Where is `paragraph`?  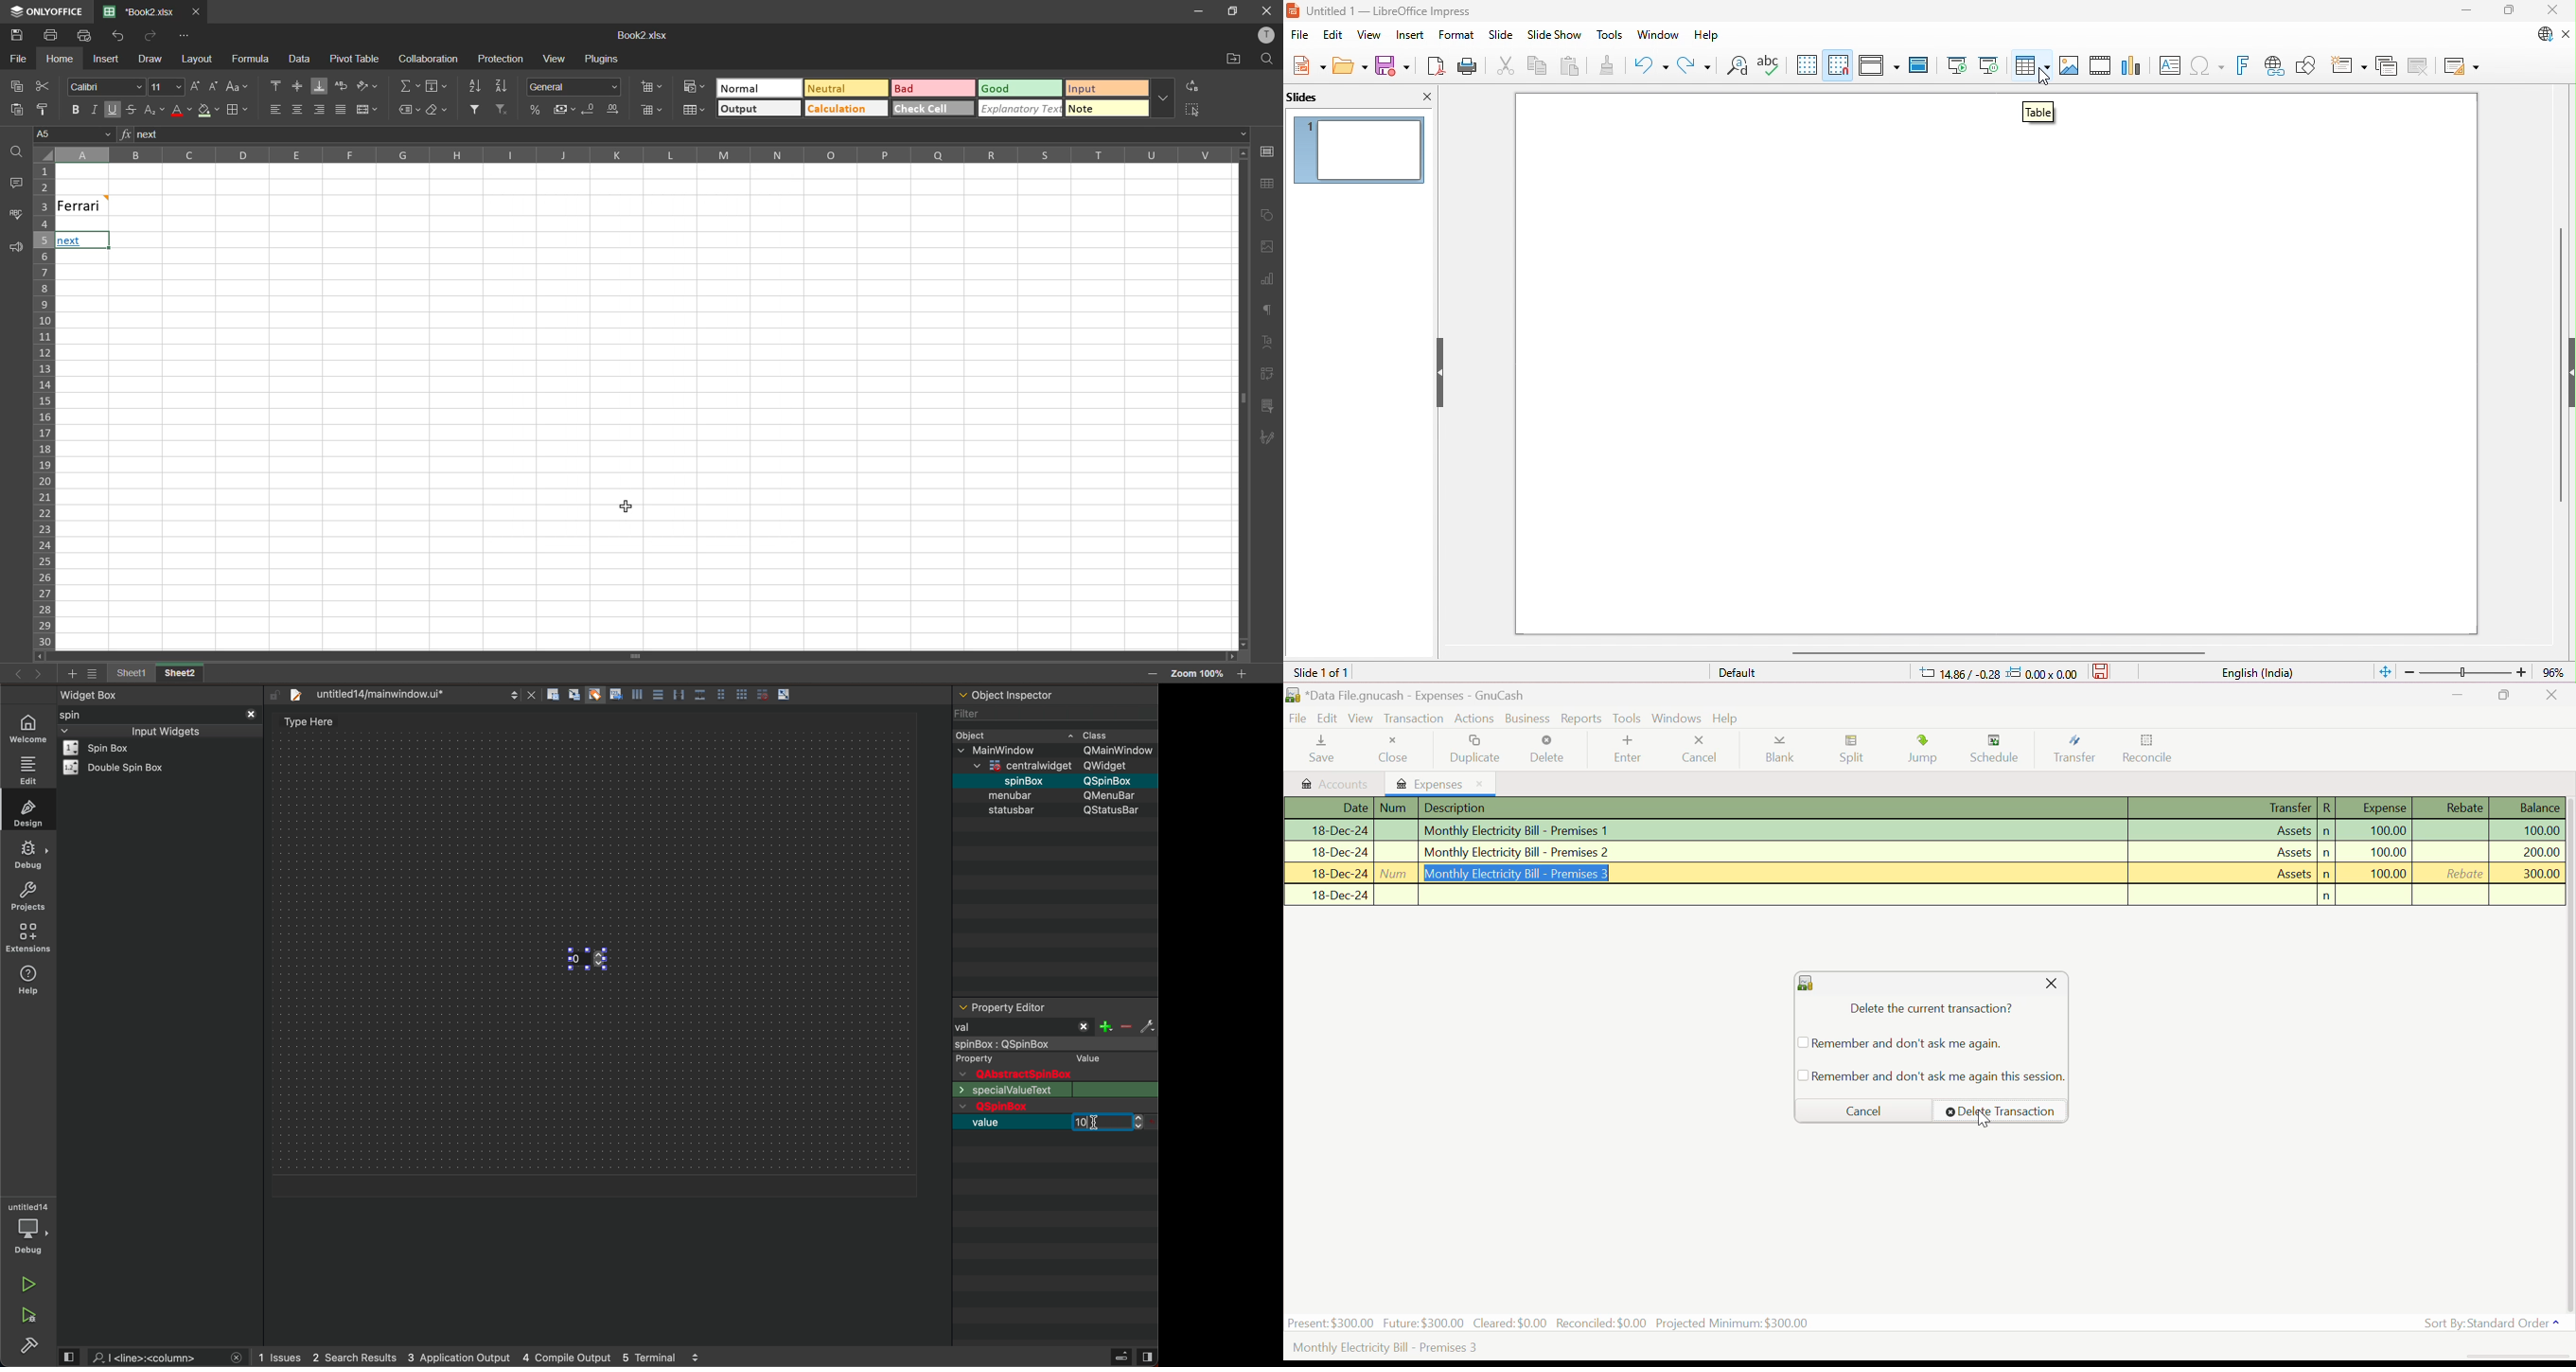
paragraph is located at coordinates (1268, 312).